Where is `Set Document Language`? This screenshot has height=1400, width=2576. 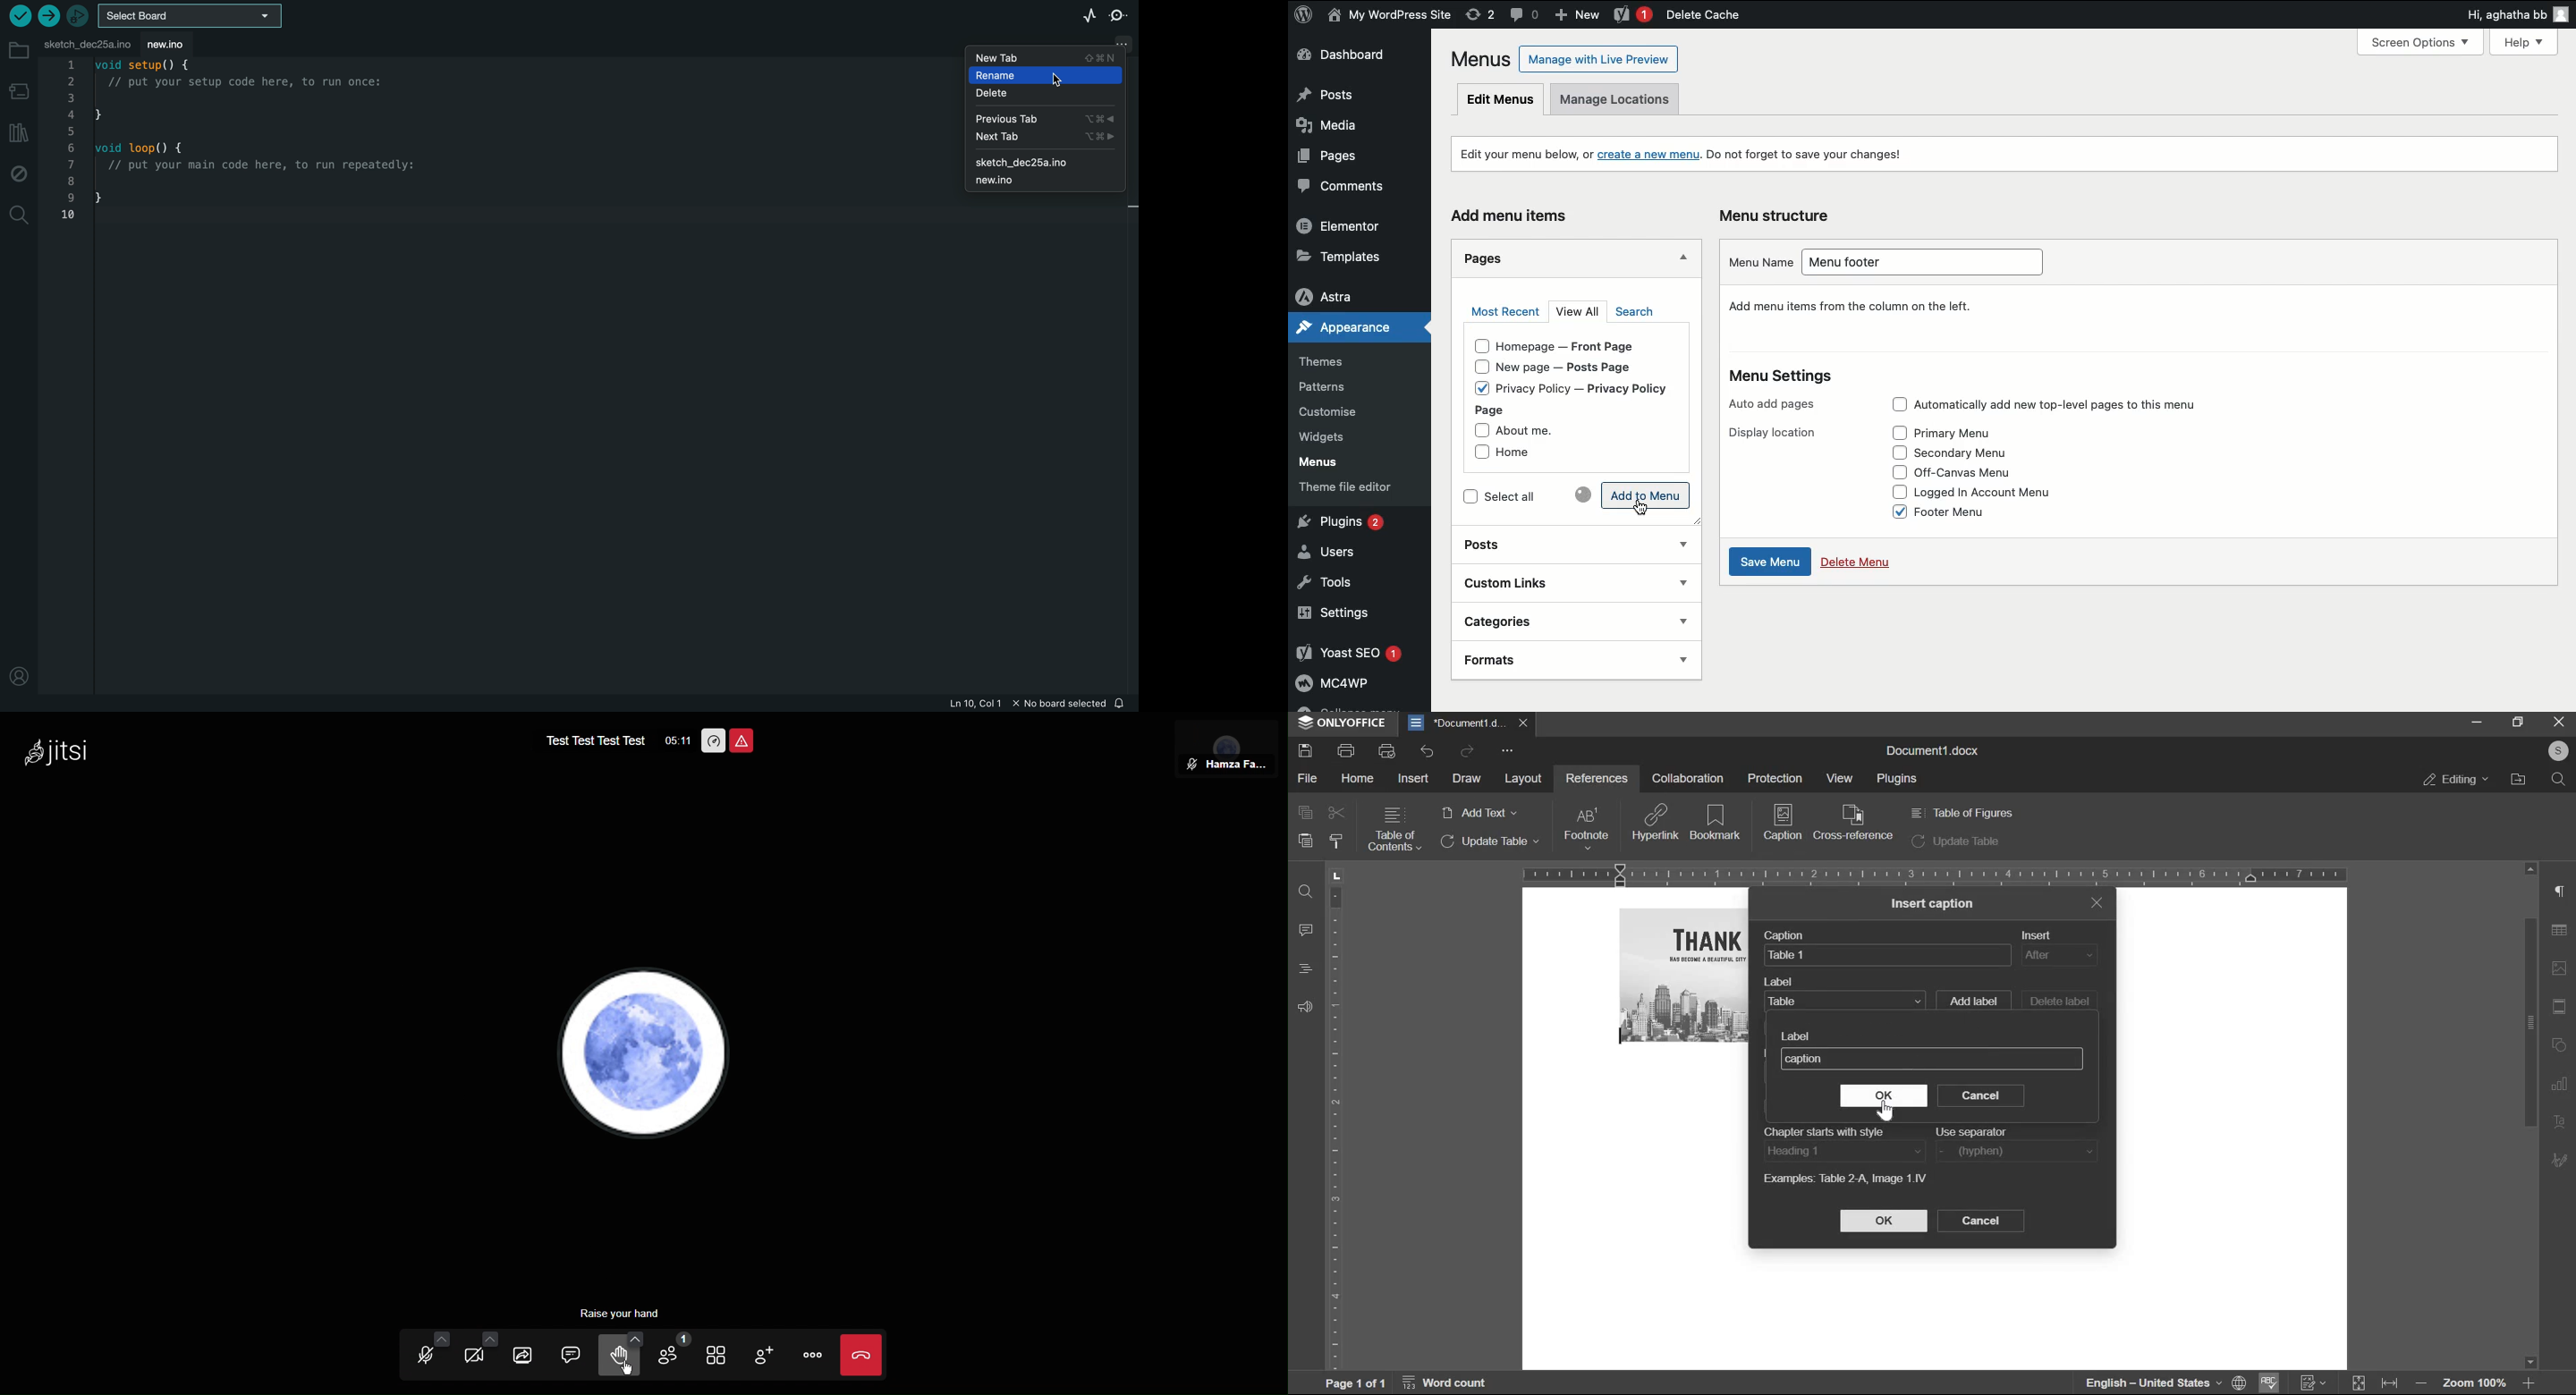 Set Document Language is located at coordinates (2239, 1383).